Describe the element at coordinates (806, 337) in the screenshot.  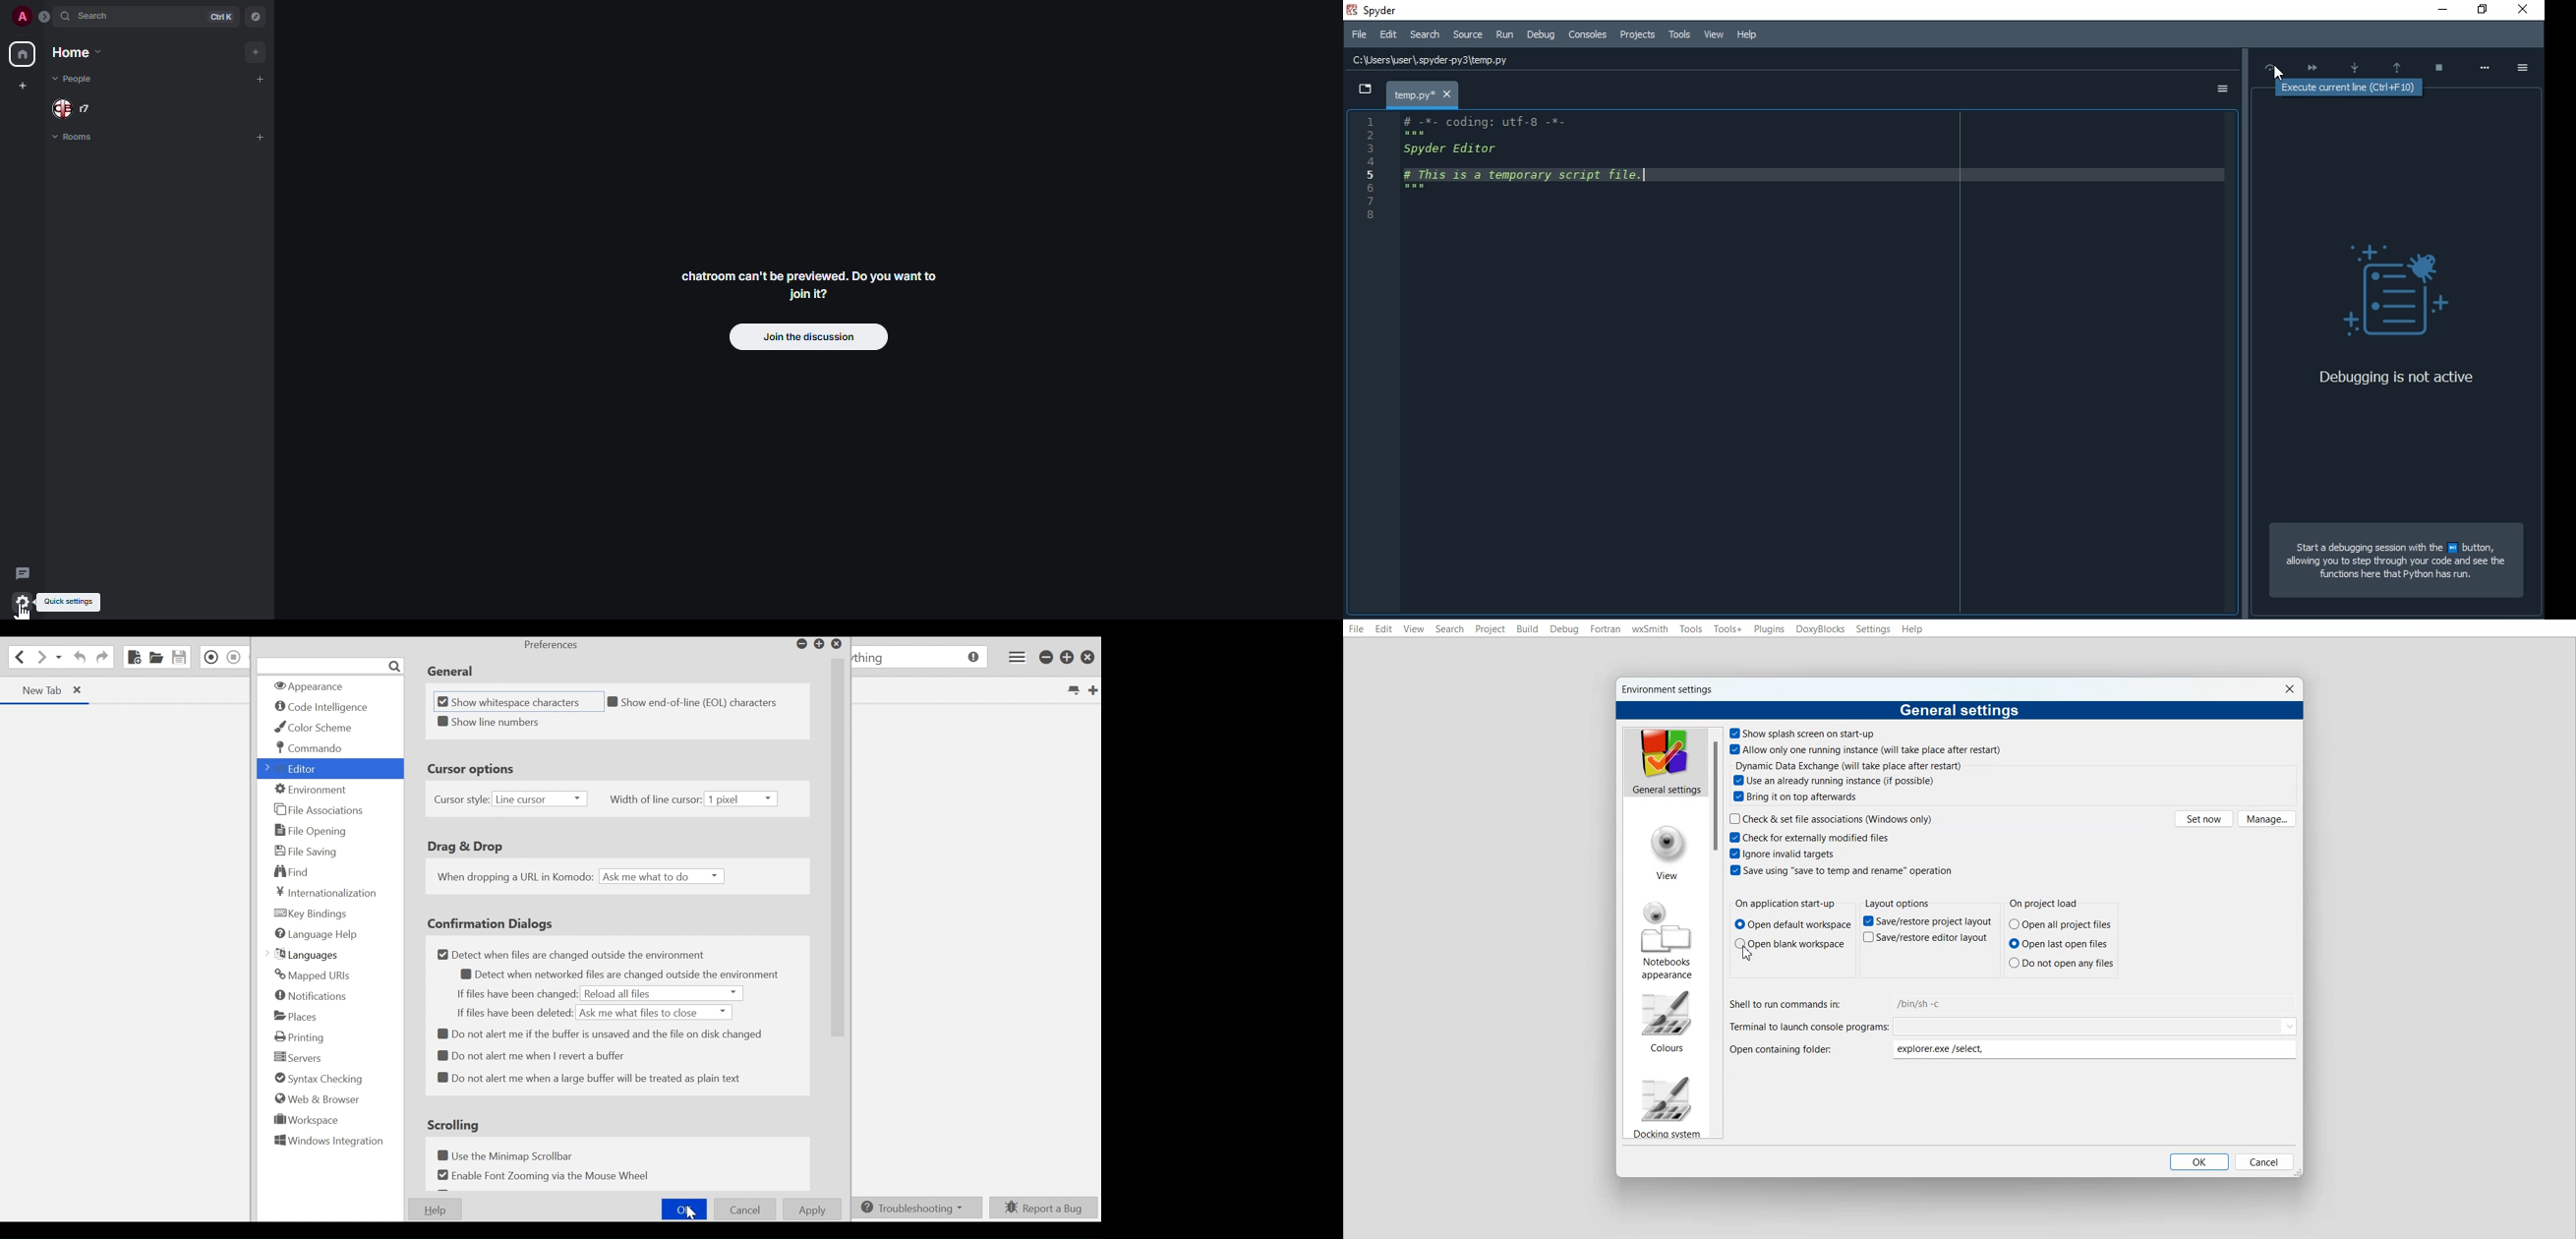
I see `join the discussion` at that location.